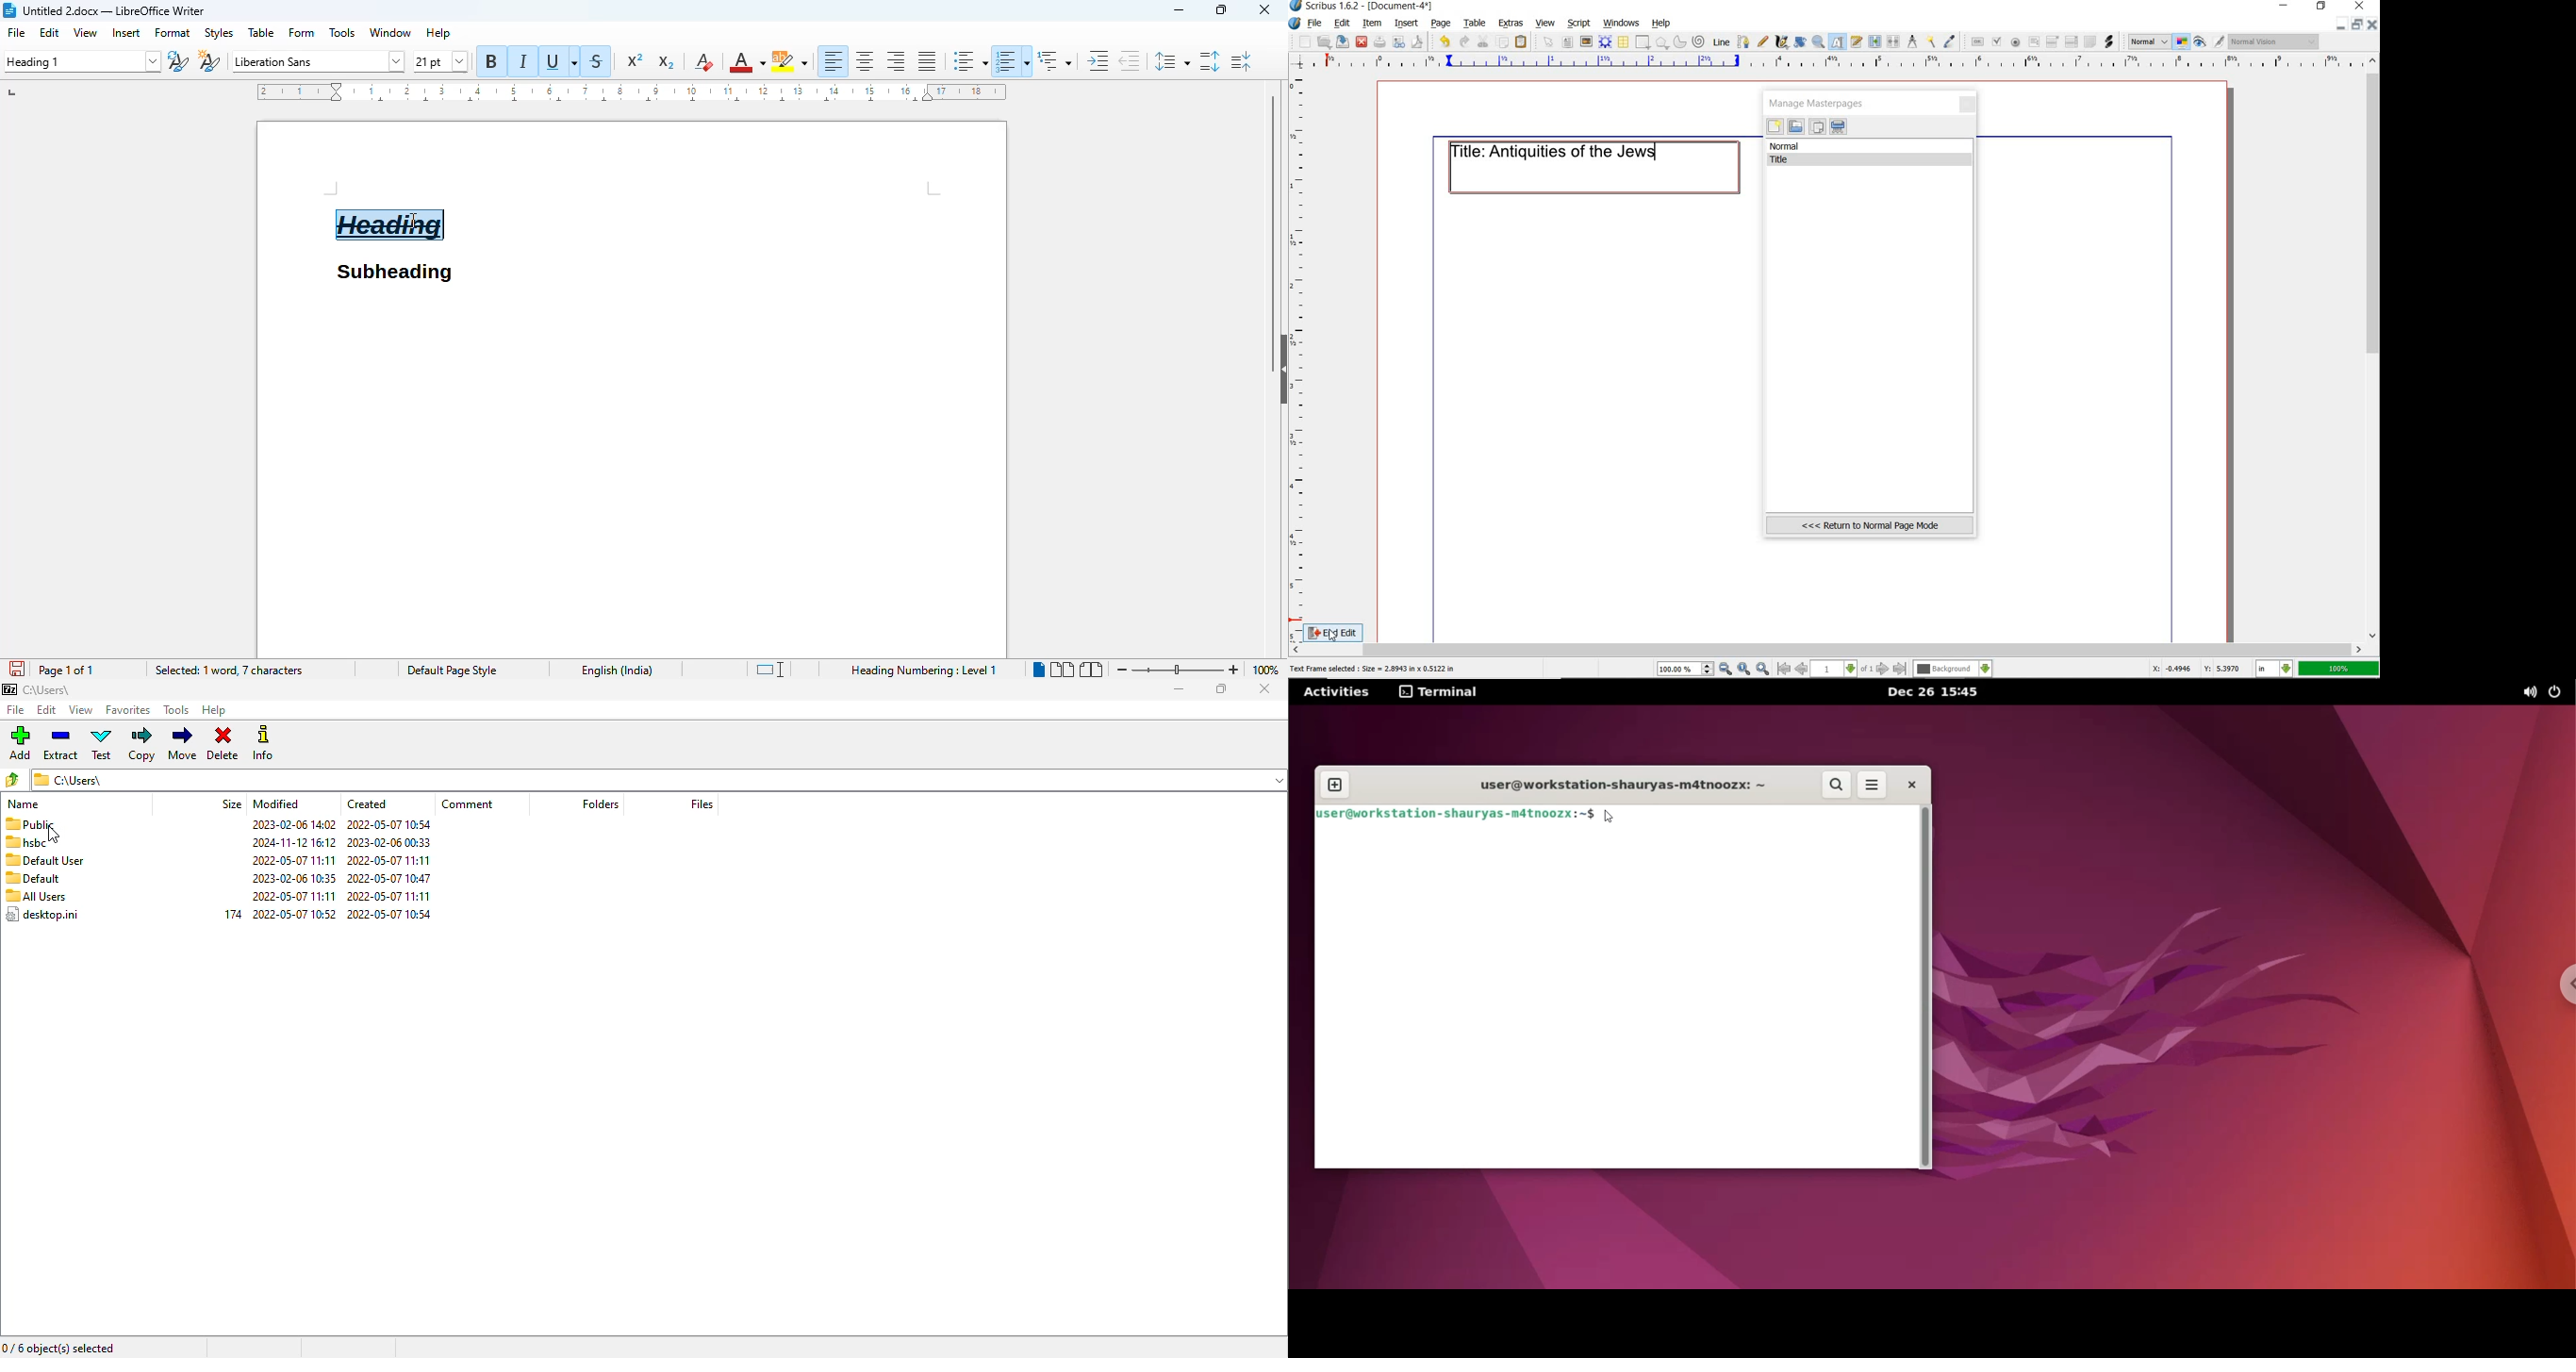 This screenshot has width=2576, height=1372. What do you see at coordinates (1615, 1000) in the screenshot?
I see `command input box` at bounding box center [1615, 1000].